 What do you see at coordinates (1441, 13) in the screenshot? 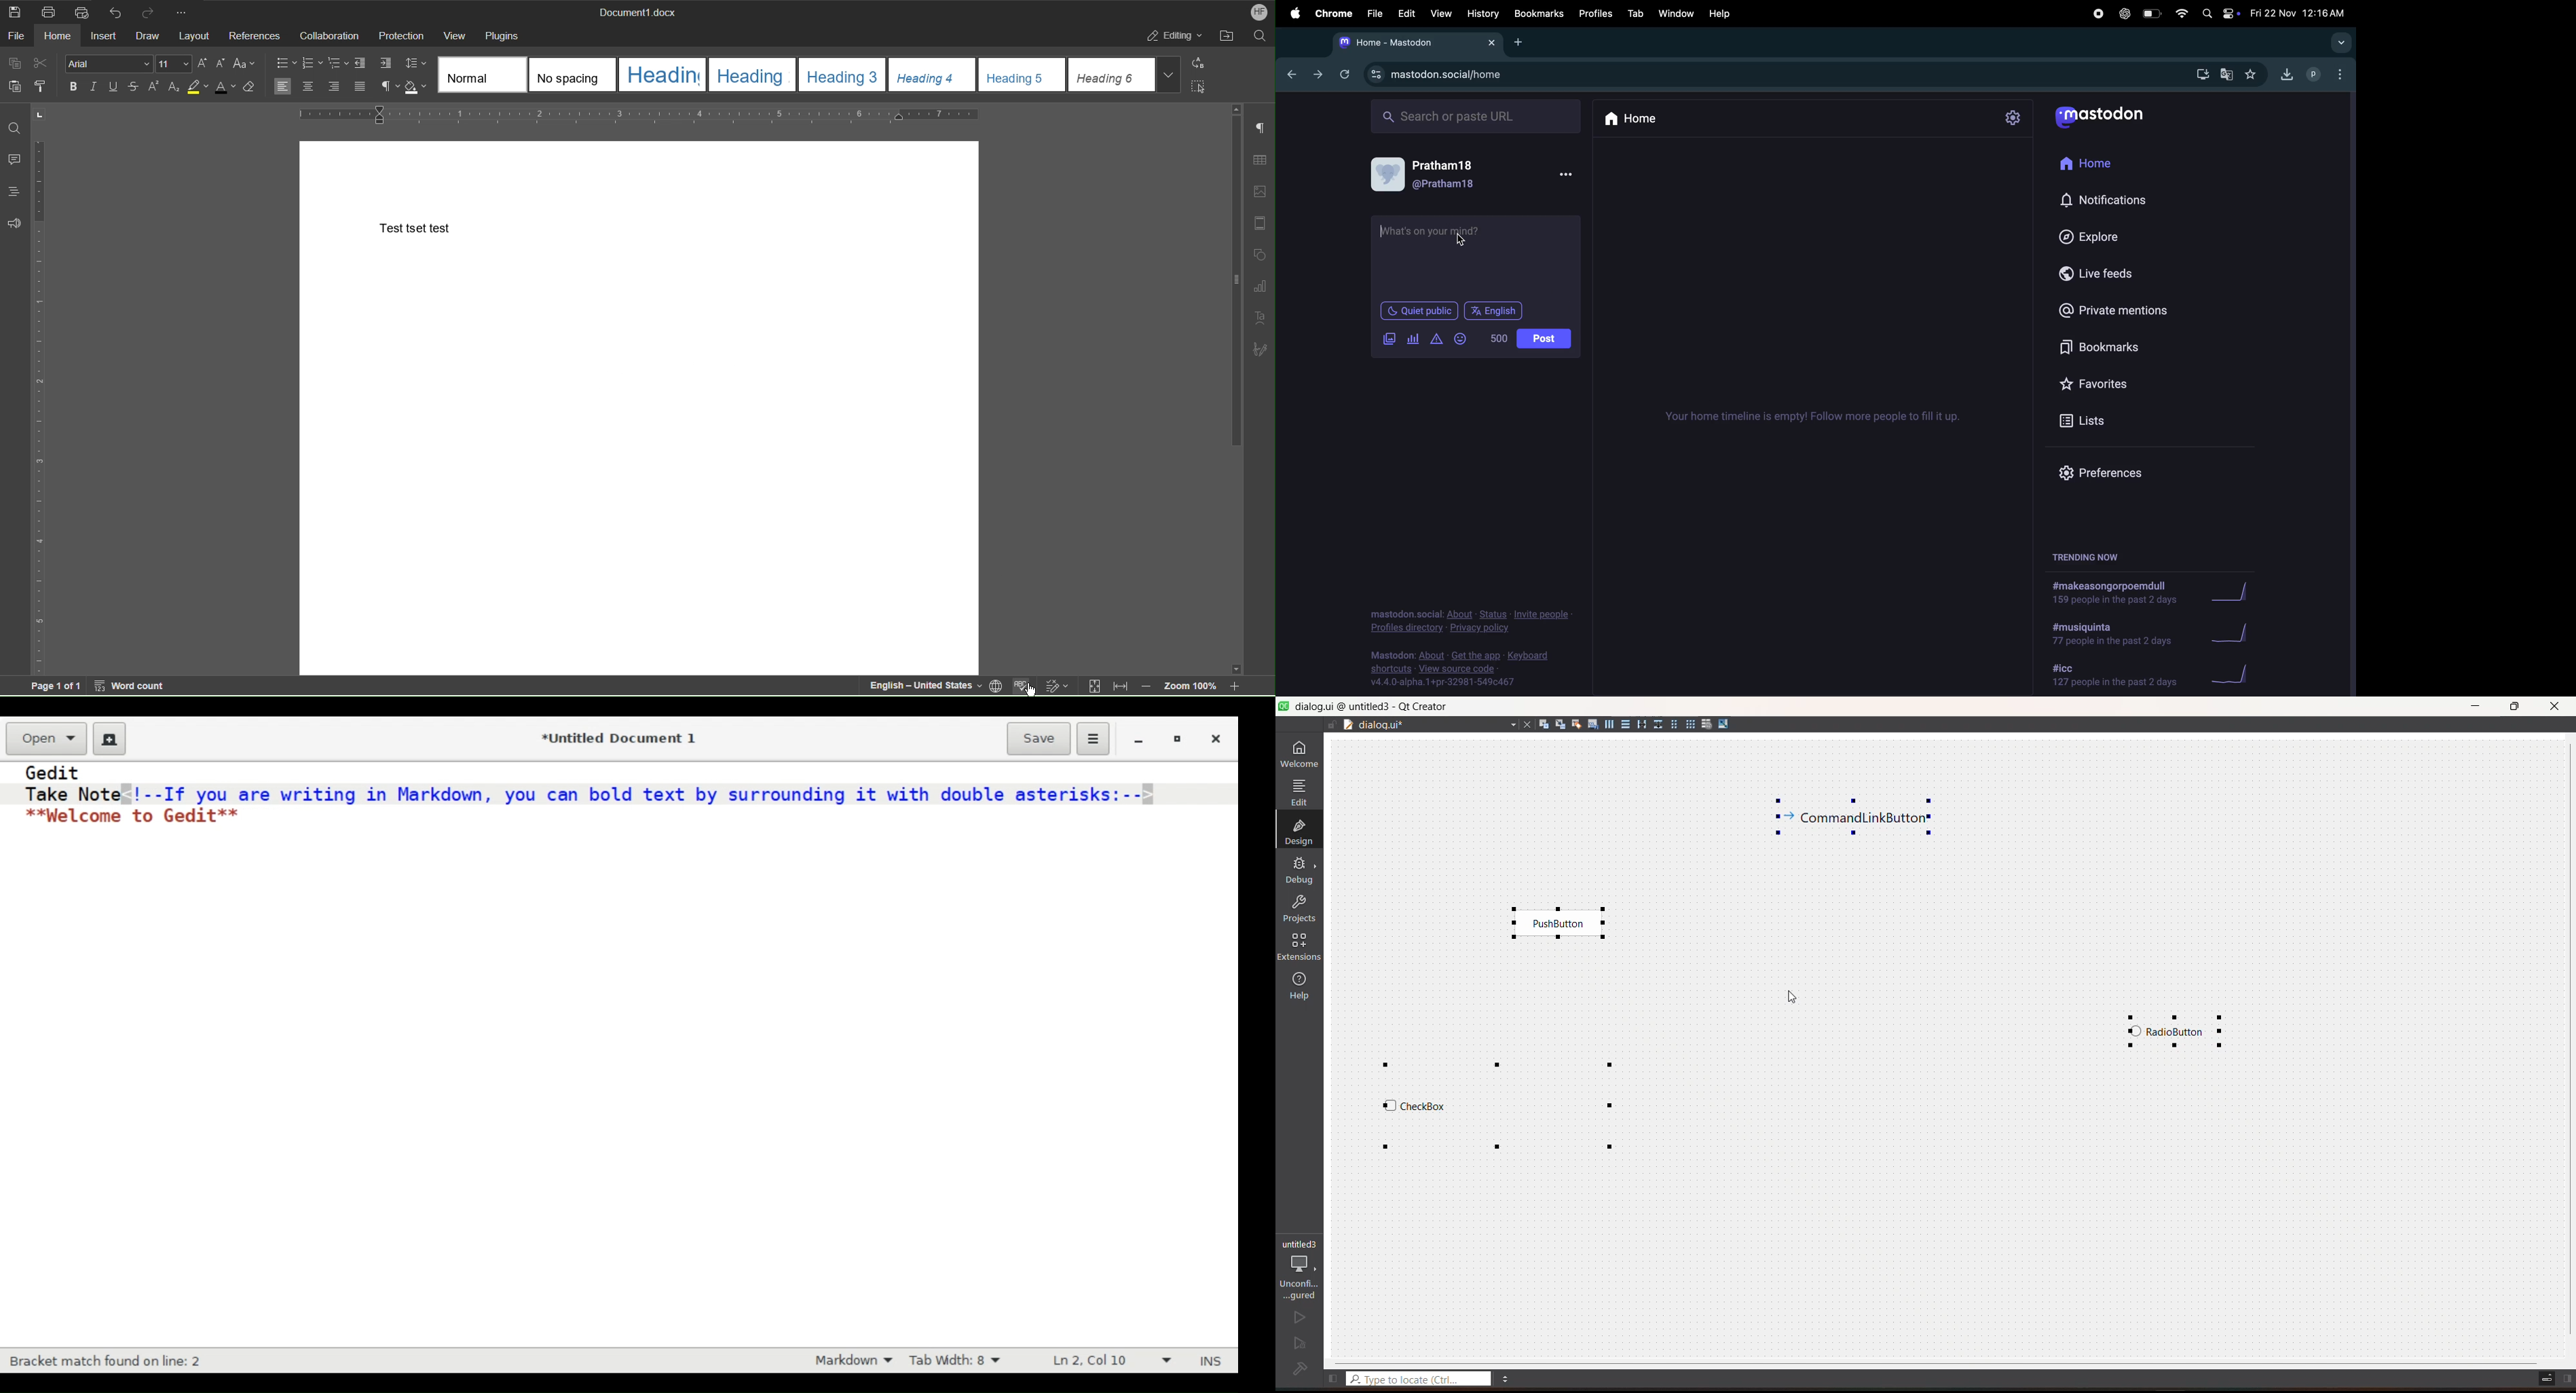
I see `view` at bounding box center [1441, 13].